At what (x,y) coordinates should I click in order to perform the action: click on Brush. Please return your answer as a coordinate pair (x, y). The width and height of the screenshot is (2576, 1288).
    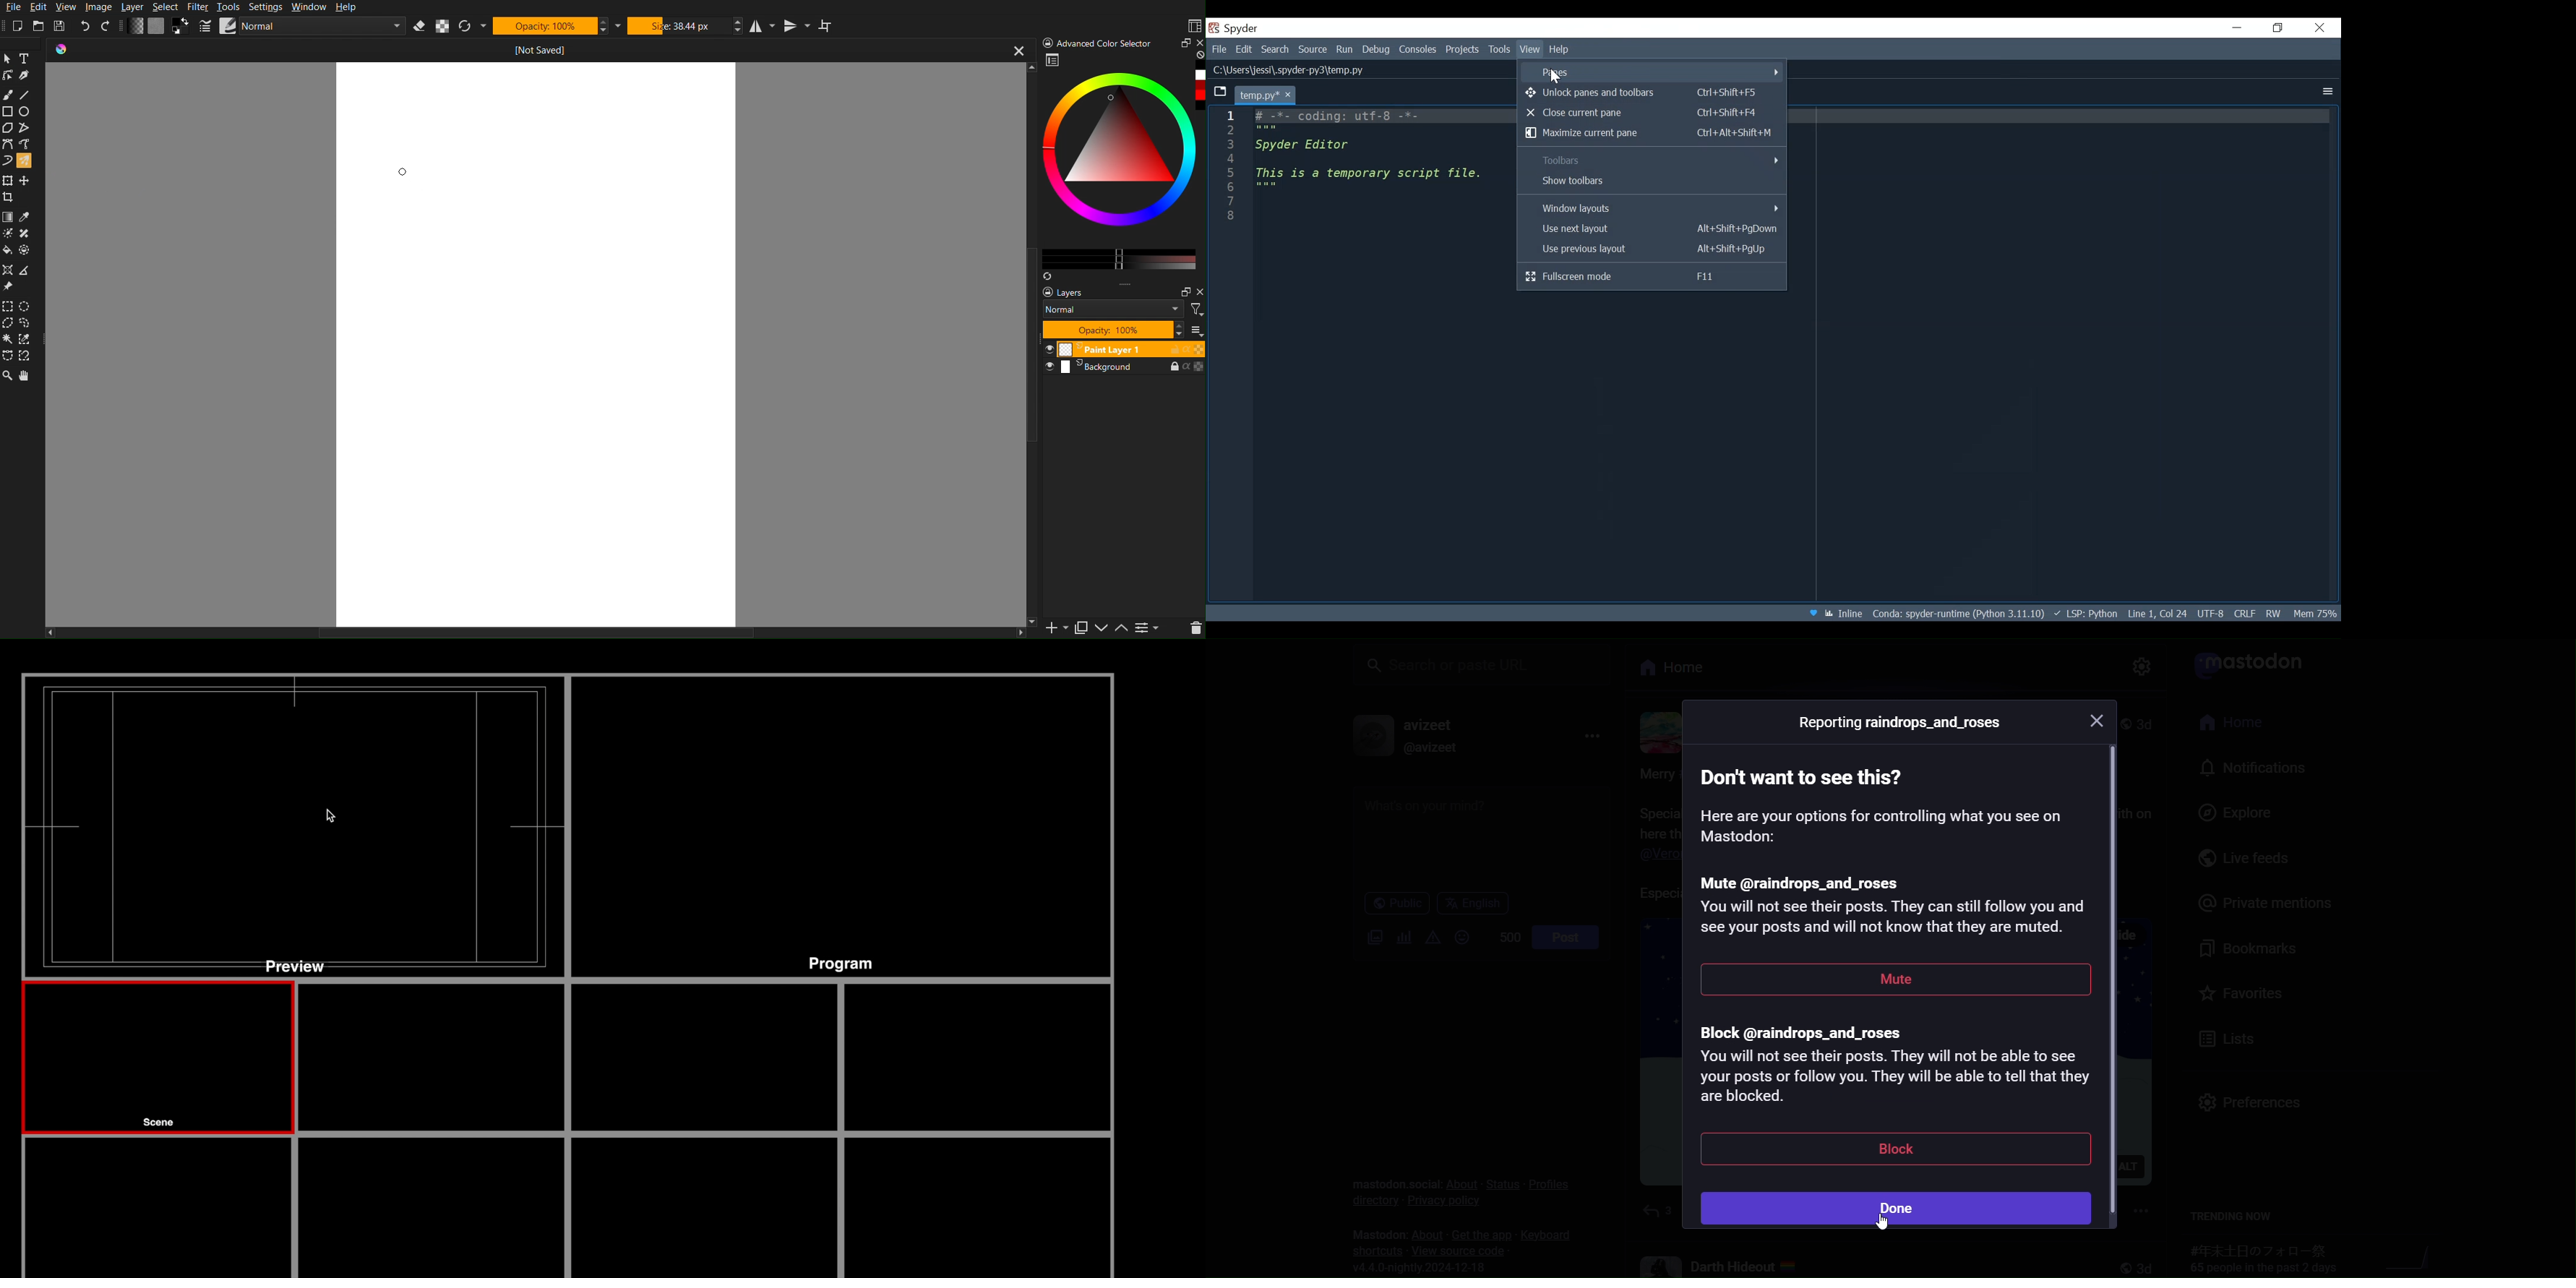
    Looking at the image, I should click on (9, 95).